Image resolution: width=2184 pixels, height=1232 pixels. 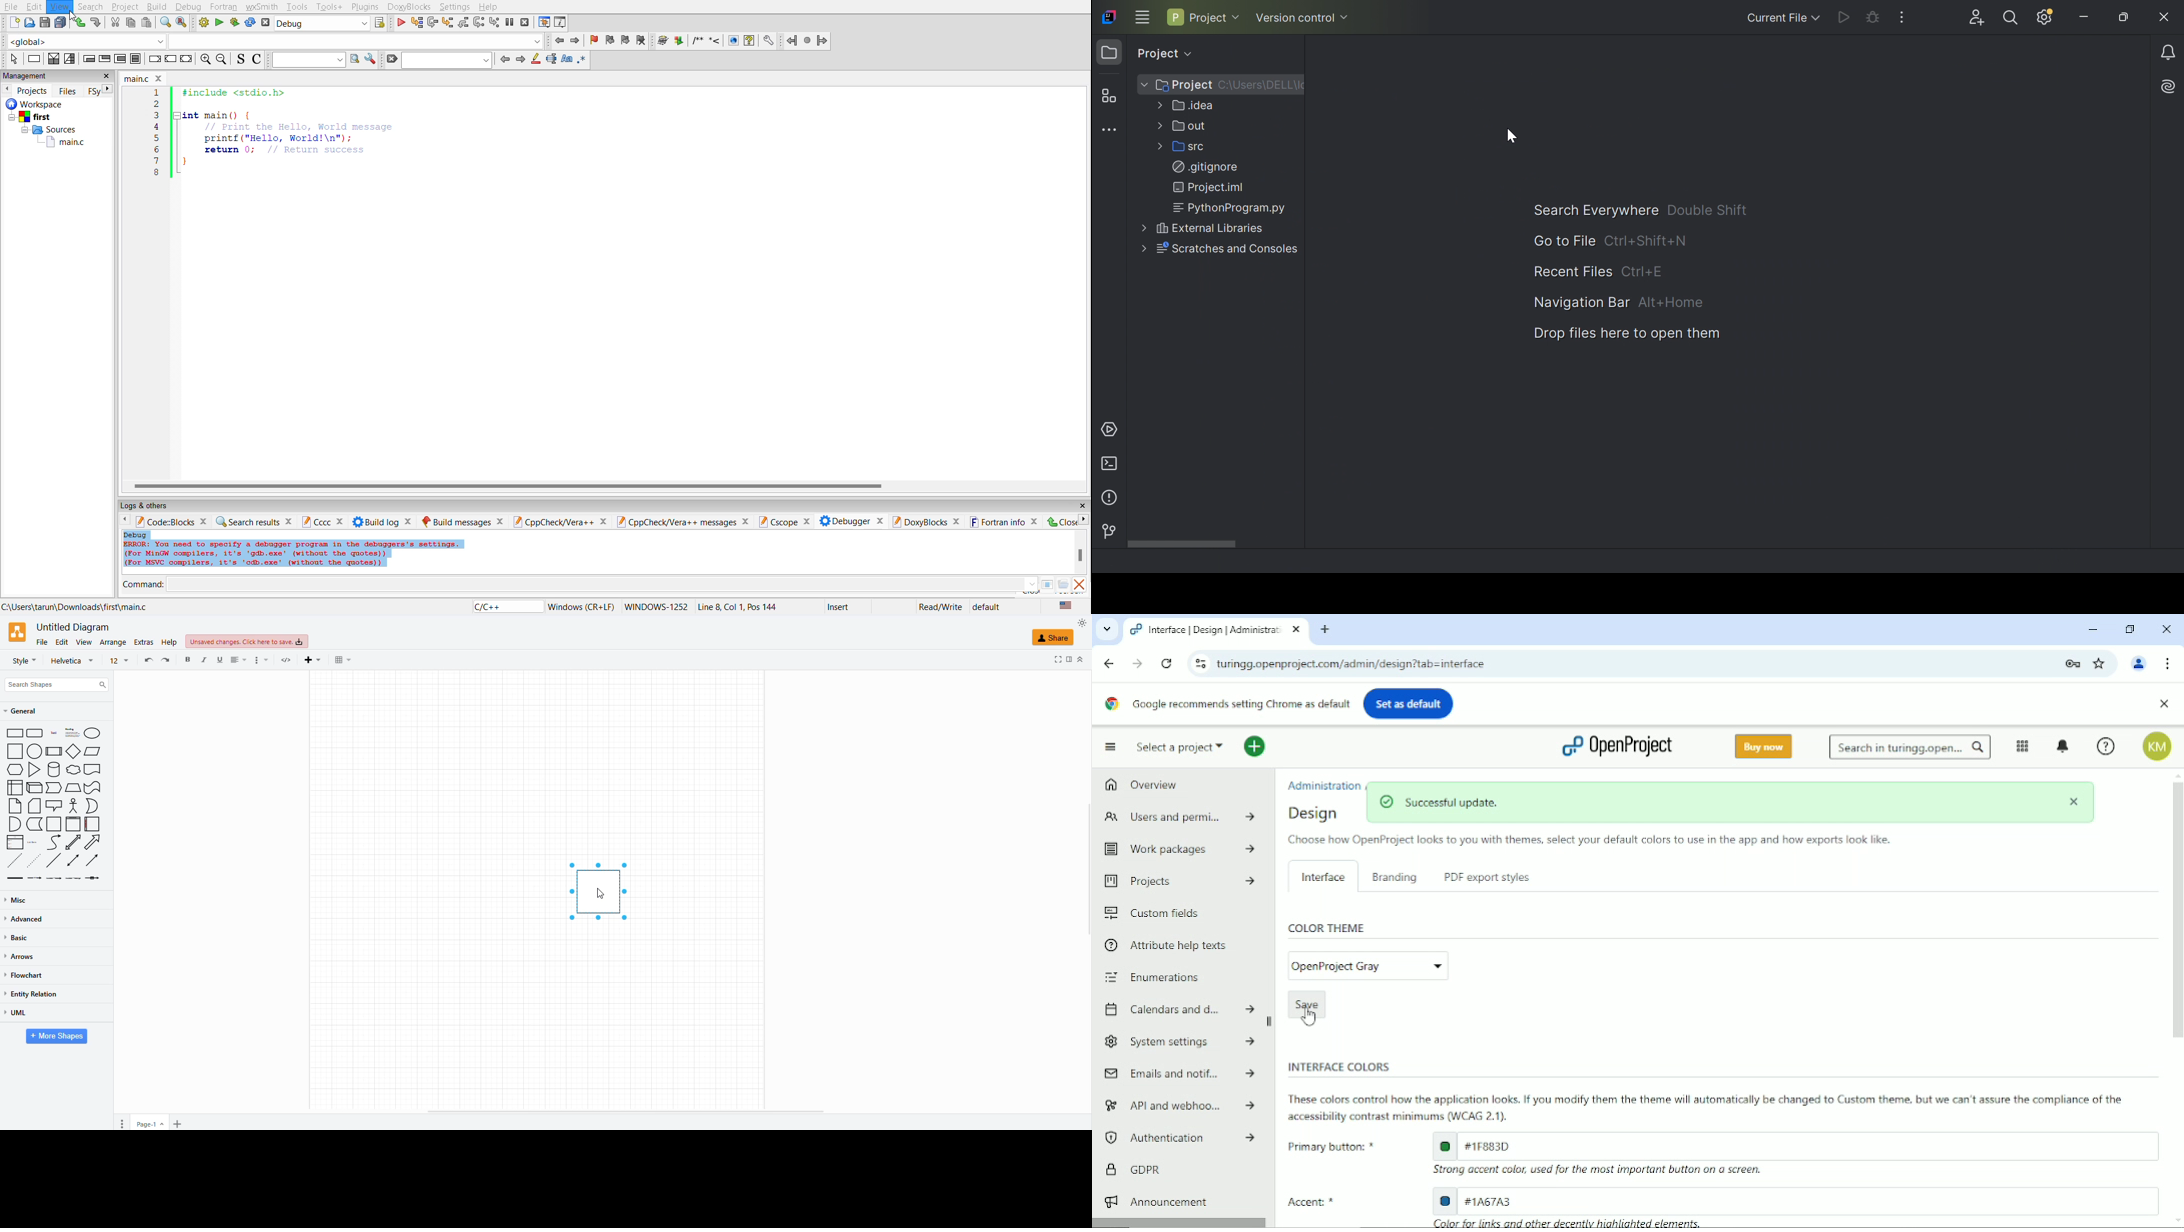 What do you see at coordinates (602, 890) in the screenshot?
I see `square` at bounding box center [602, 890].